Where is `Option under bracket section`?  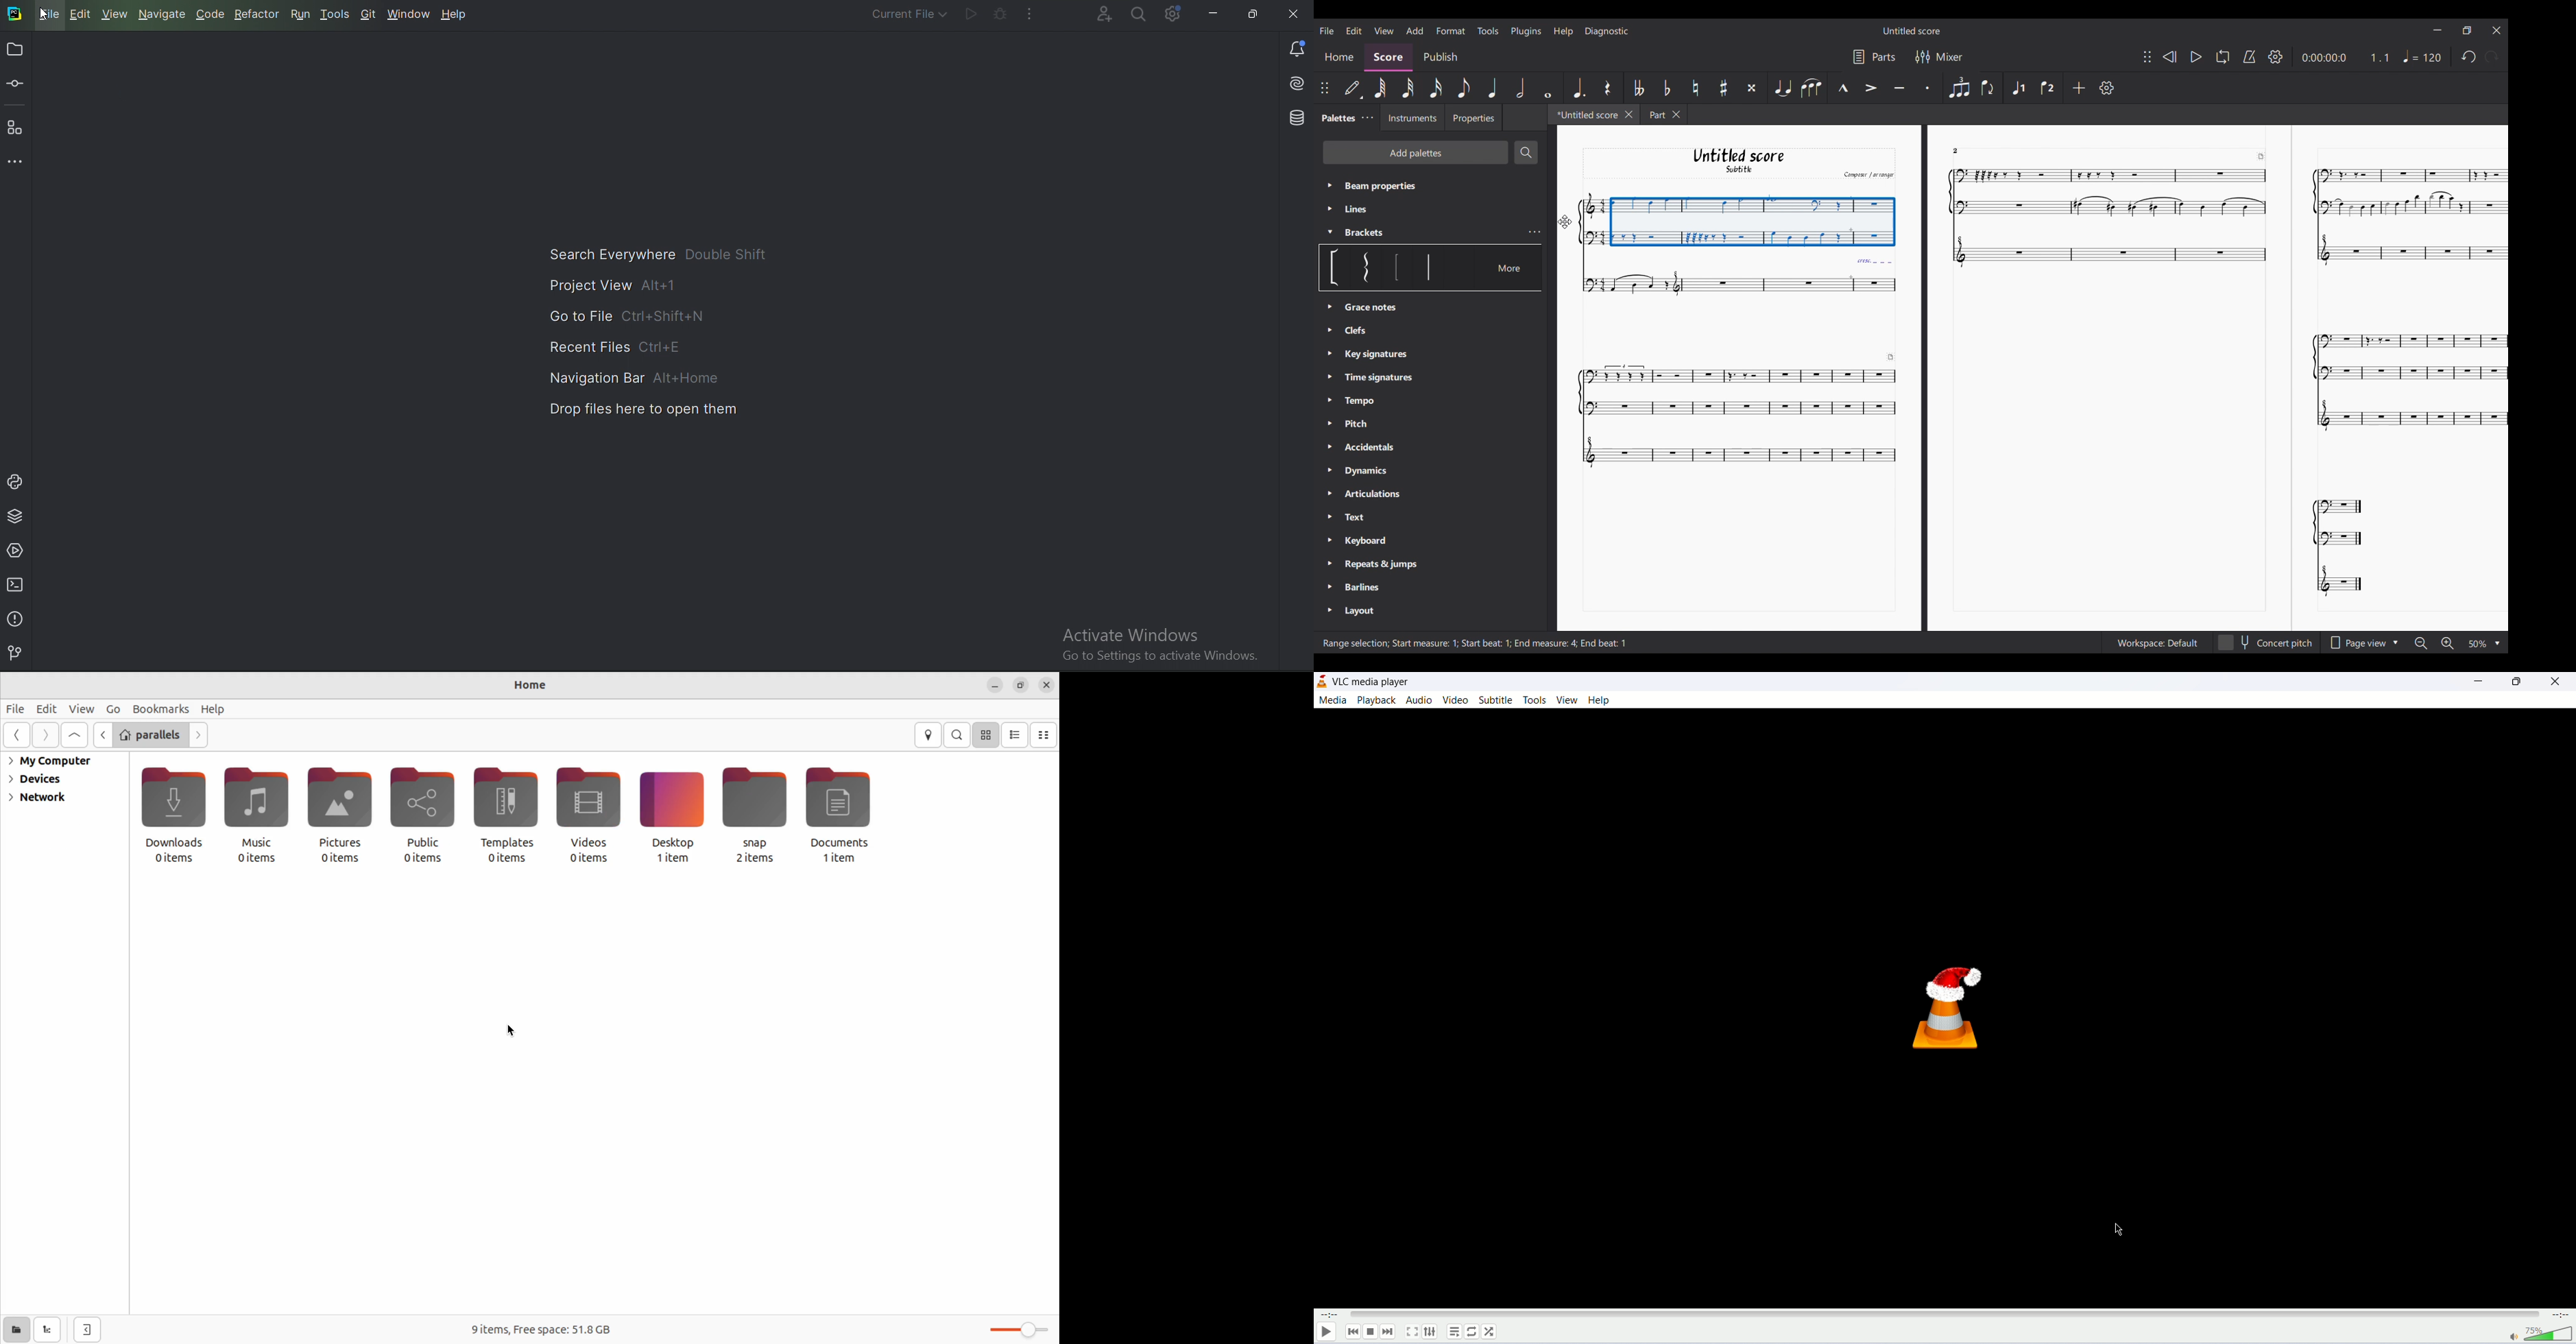 Option under bracket section is located at coordinates (1335, 268).